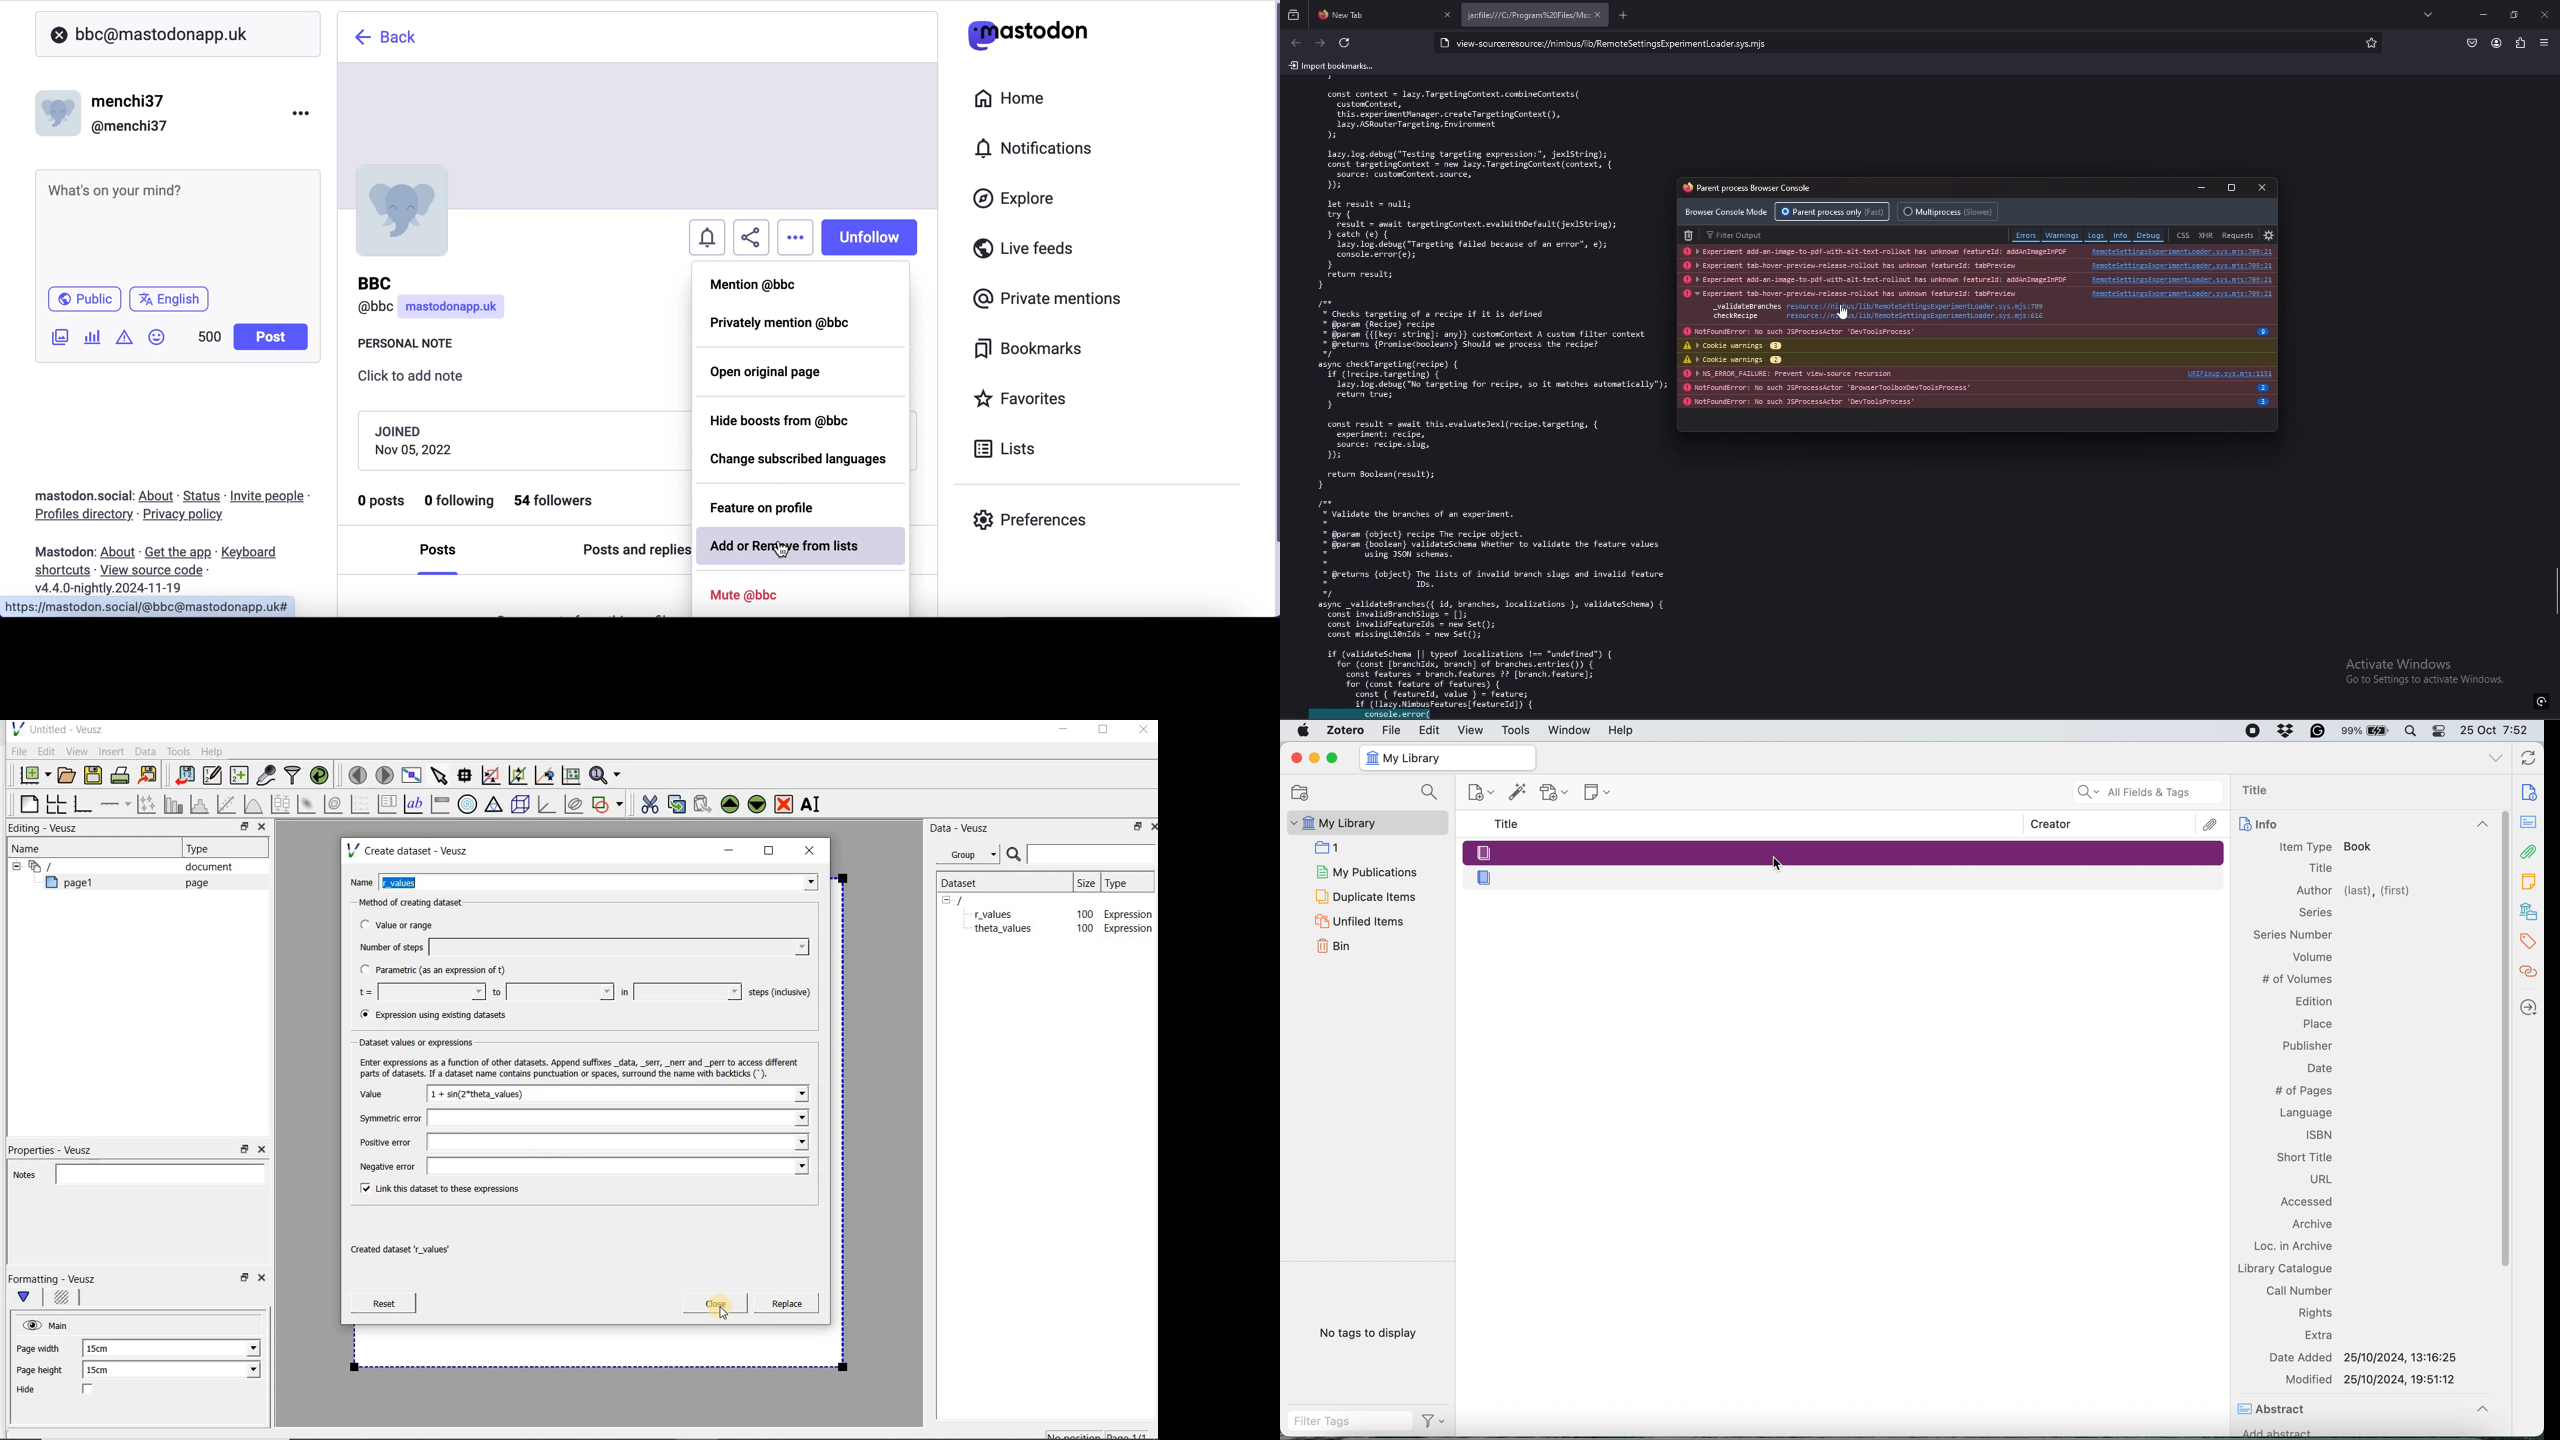  Describe the element at coordinates (580, 947) in the screenshot. I see `Number of steps` at that location.